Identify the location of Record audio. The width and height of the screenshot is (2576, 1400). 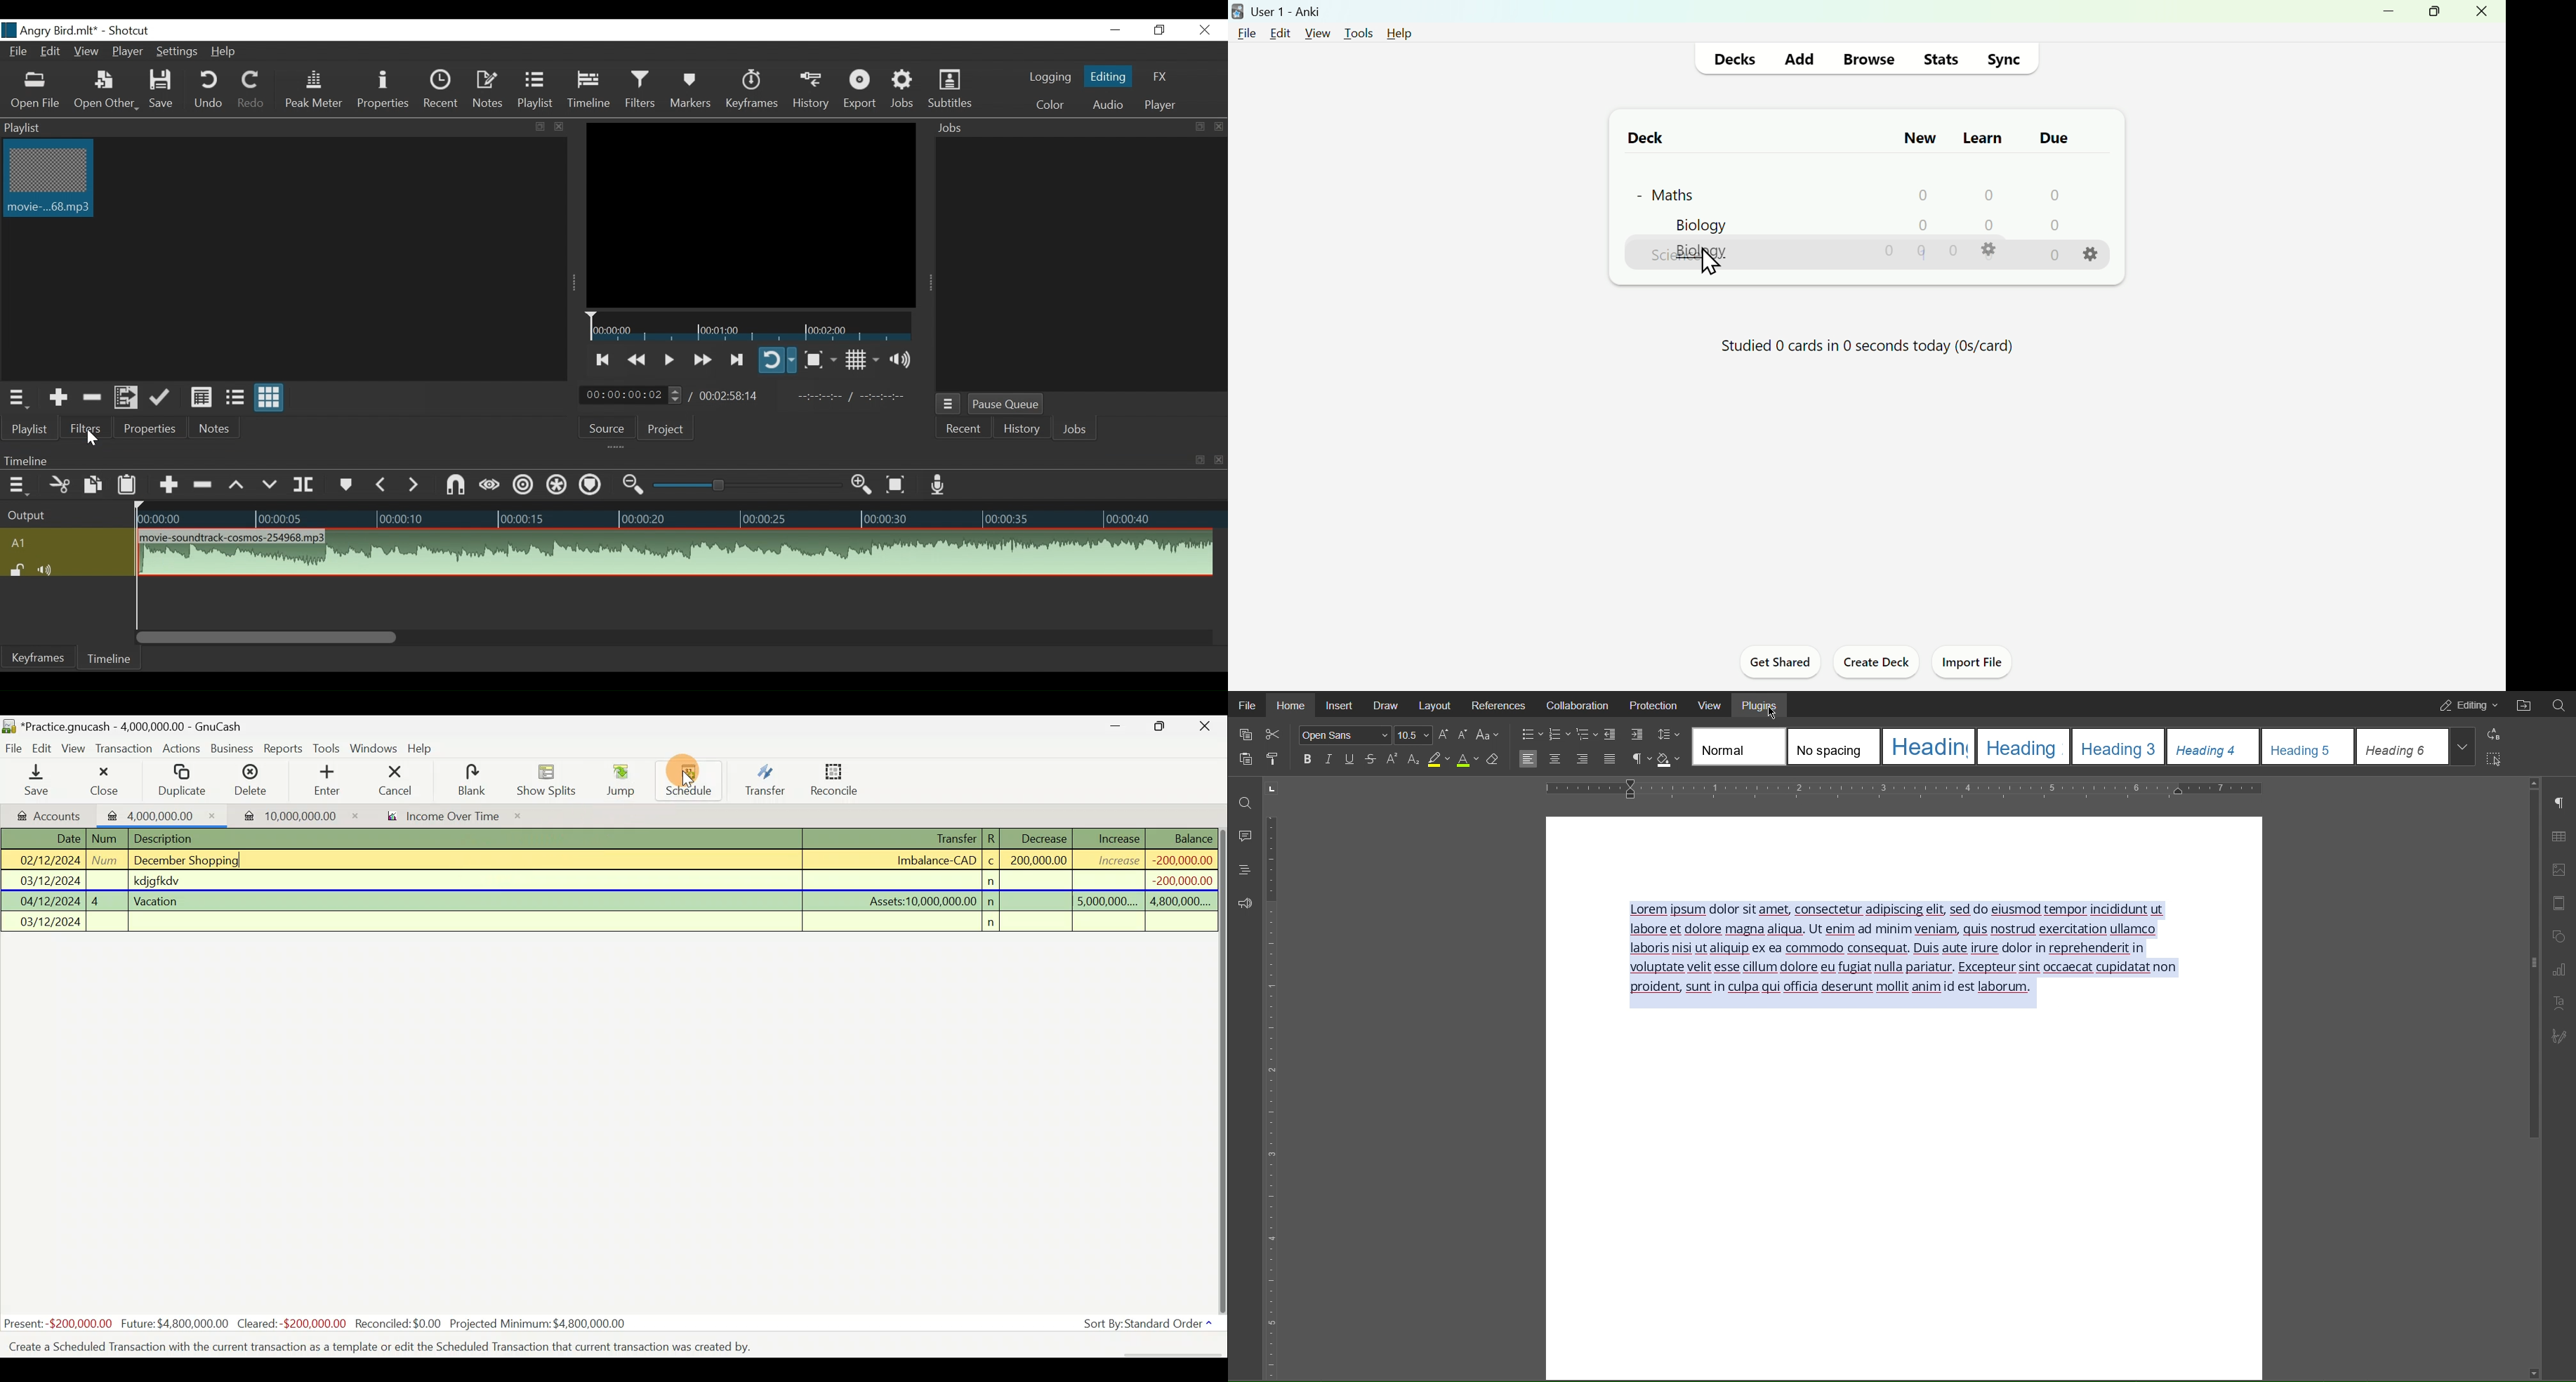
(940, 486).